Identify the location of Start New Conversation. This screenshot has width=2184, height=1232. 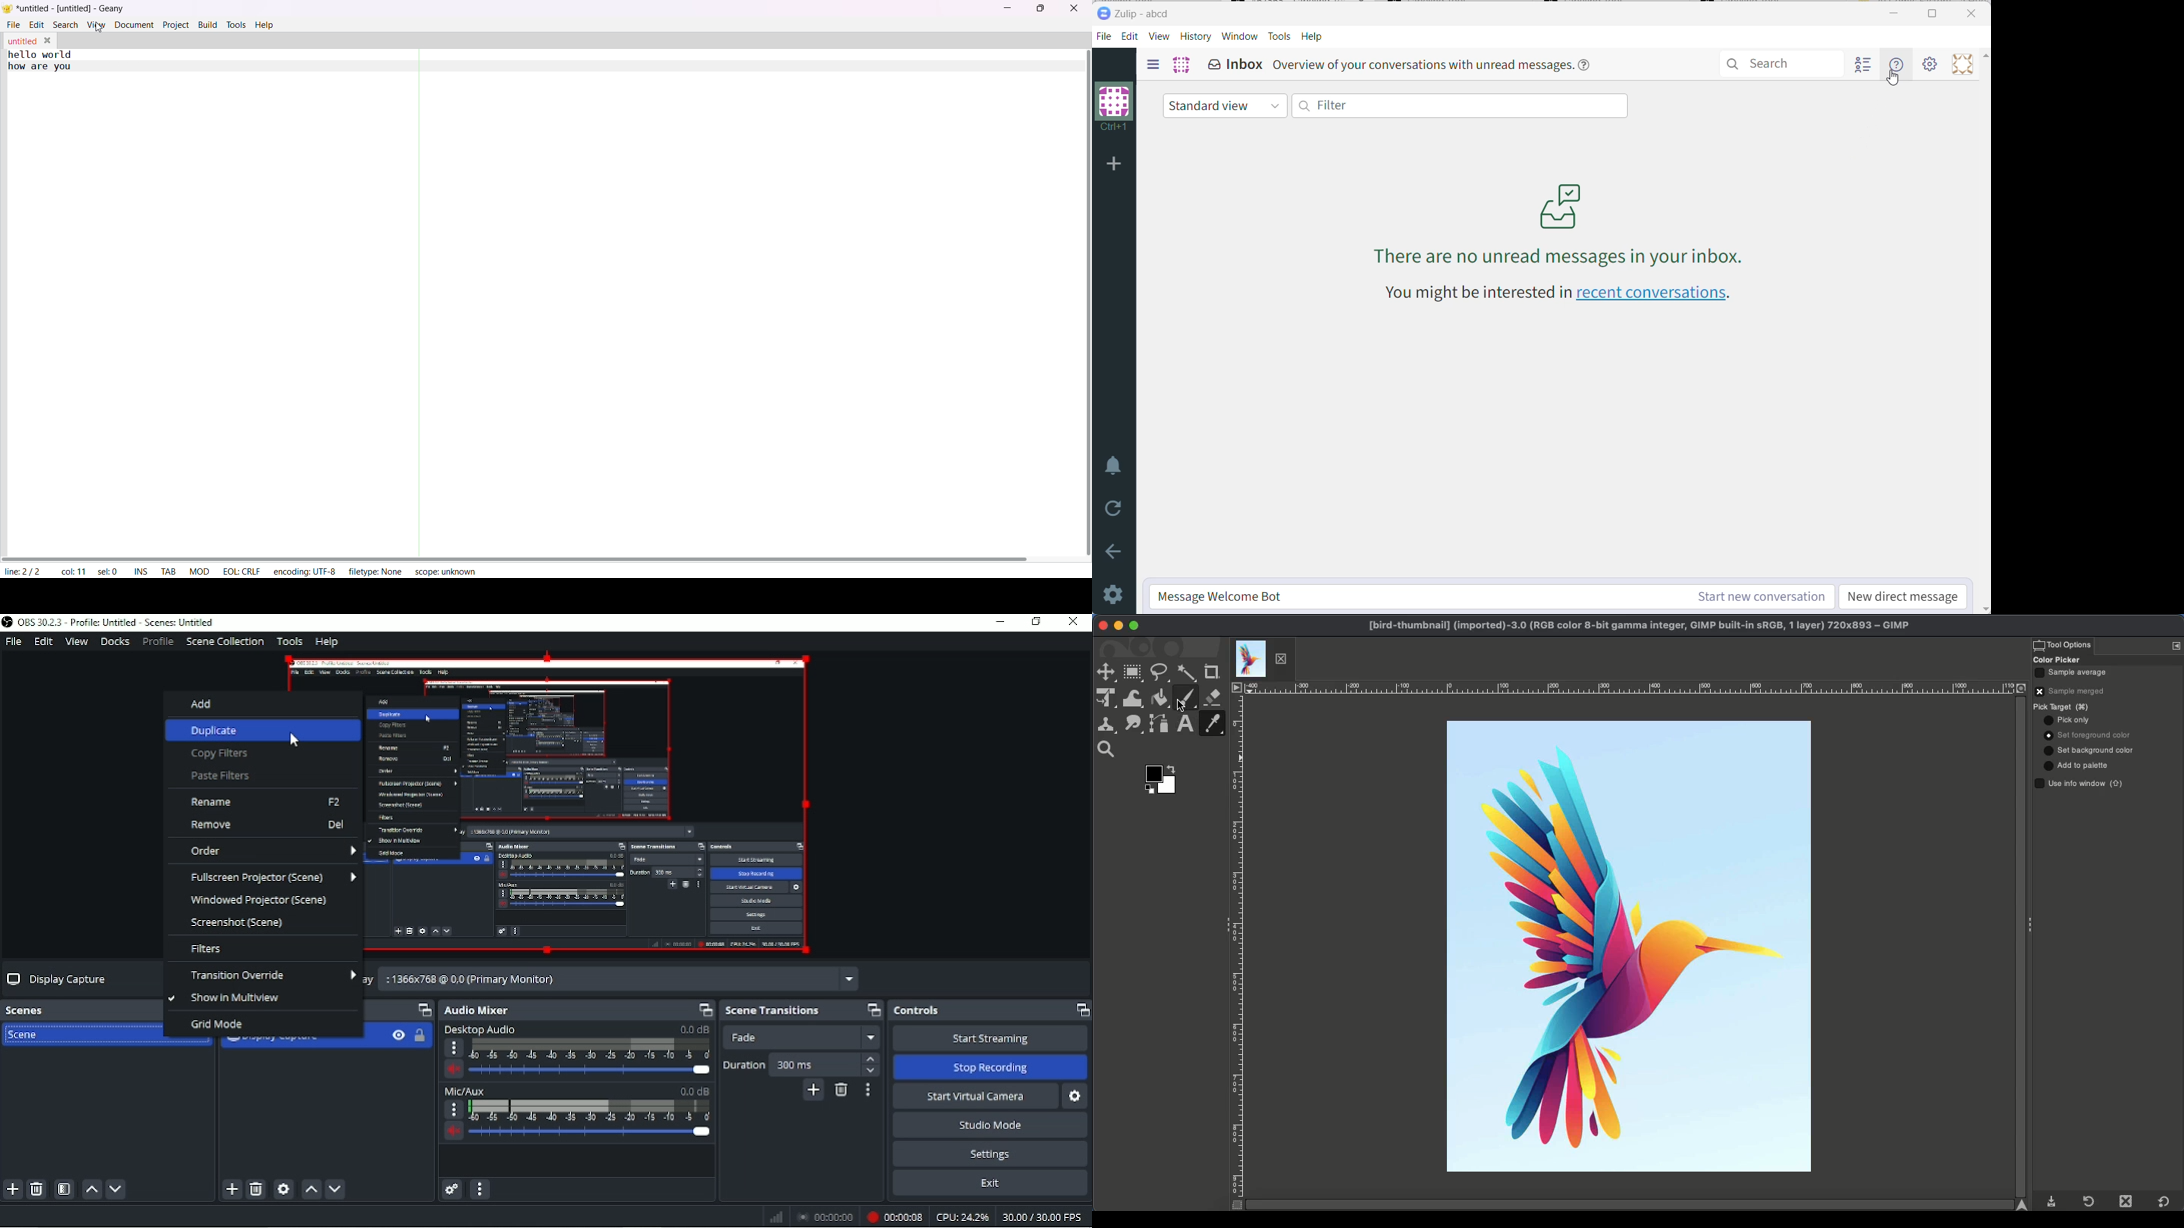
(1759, 597).